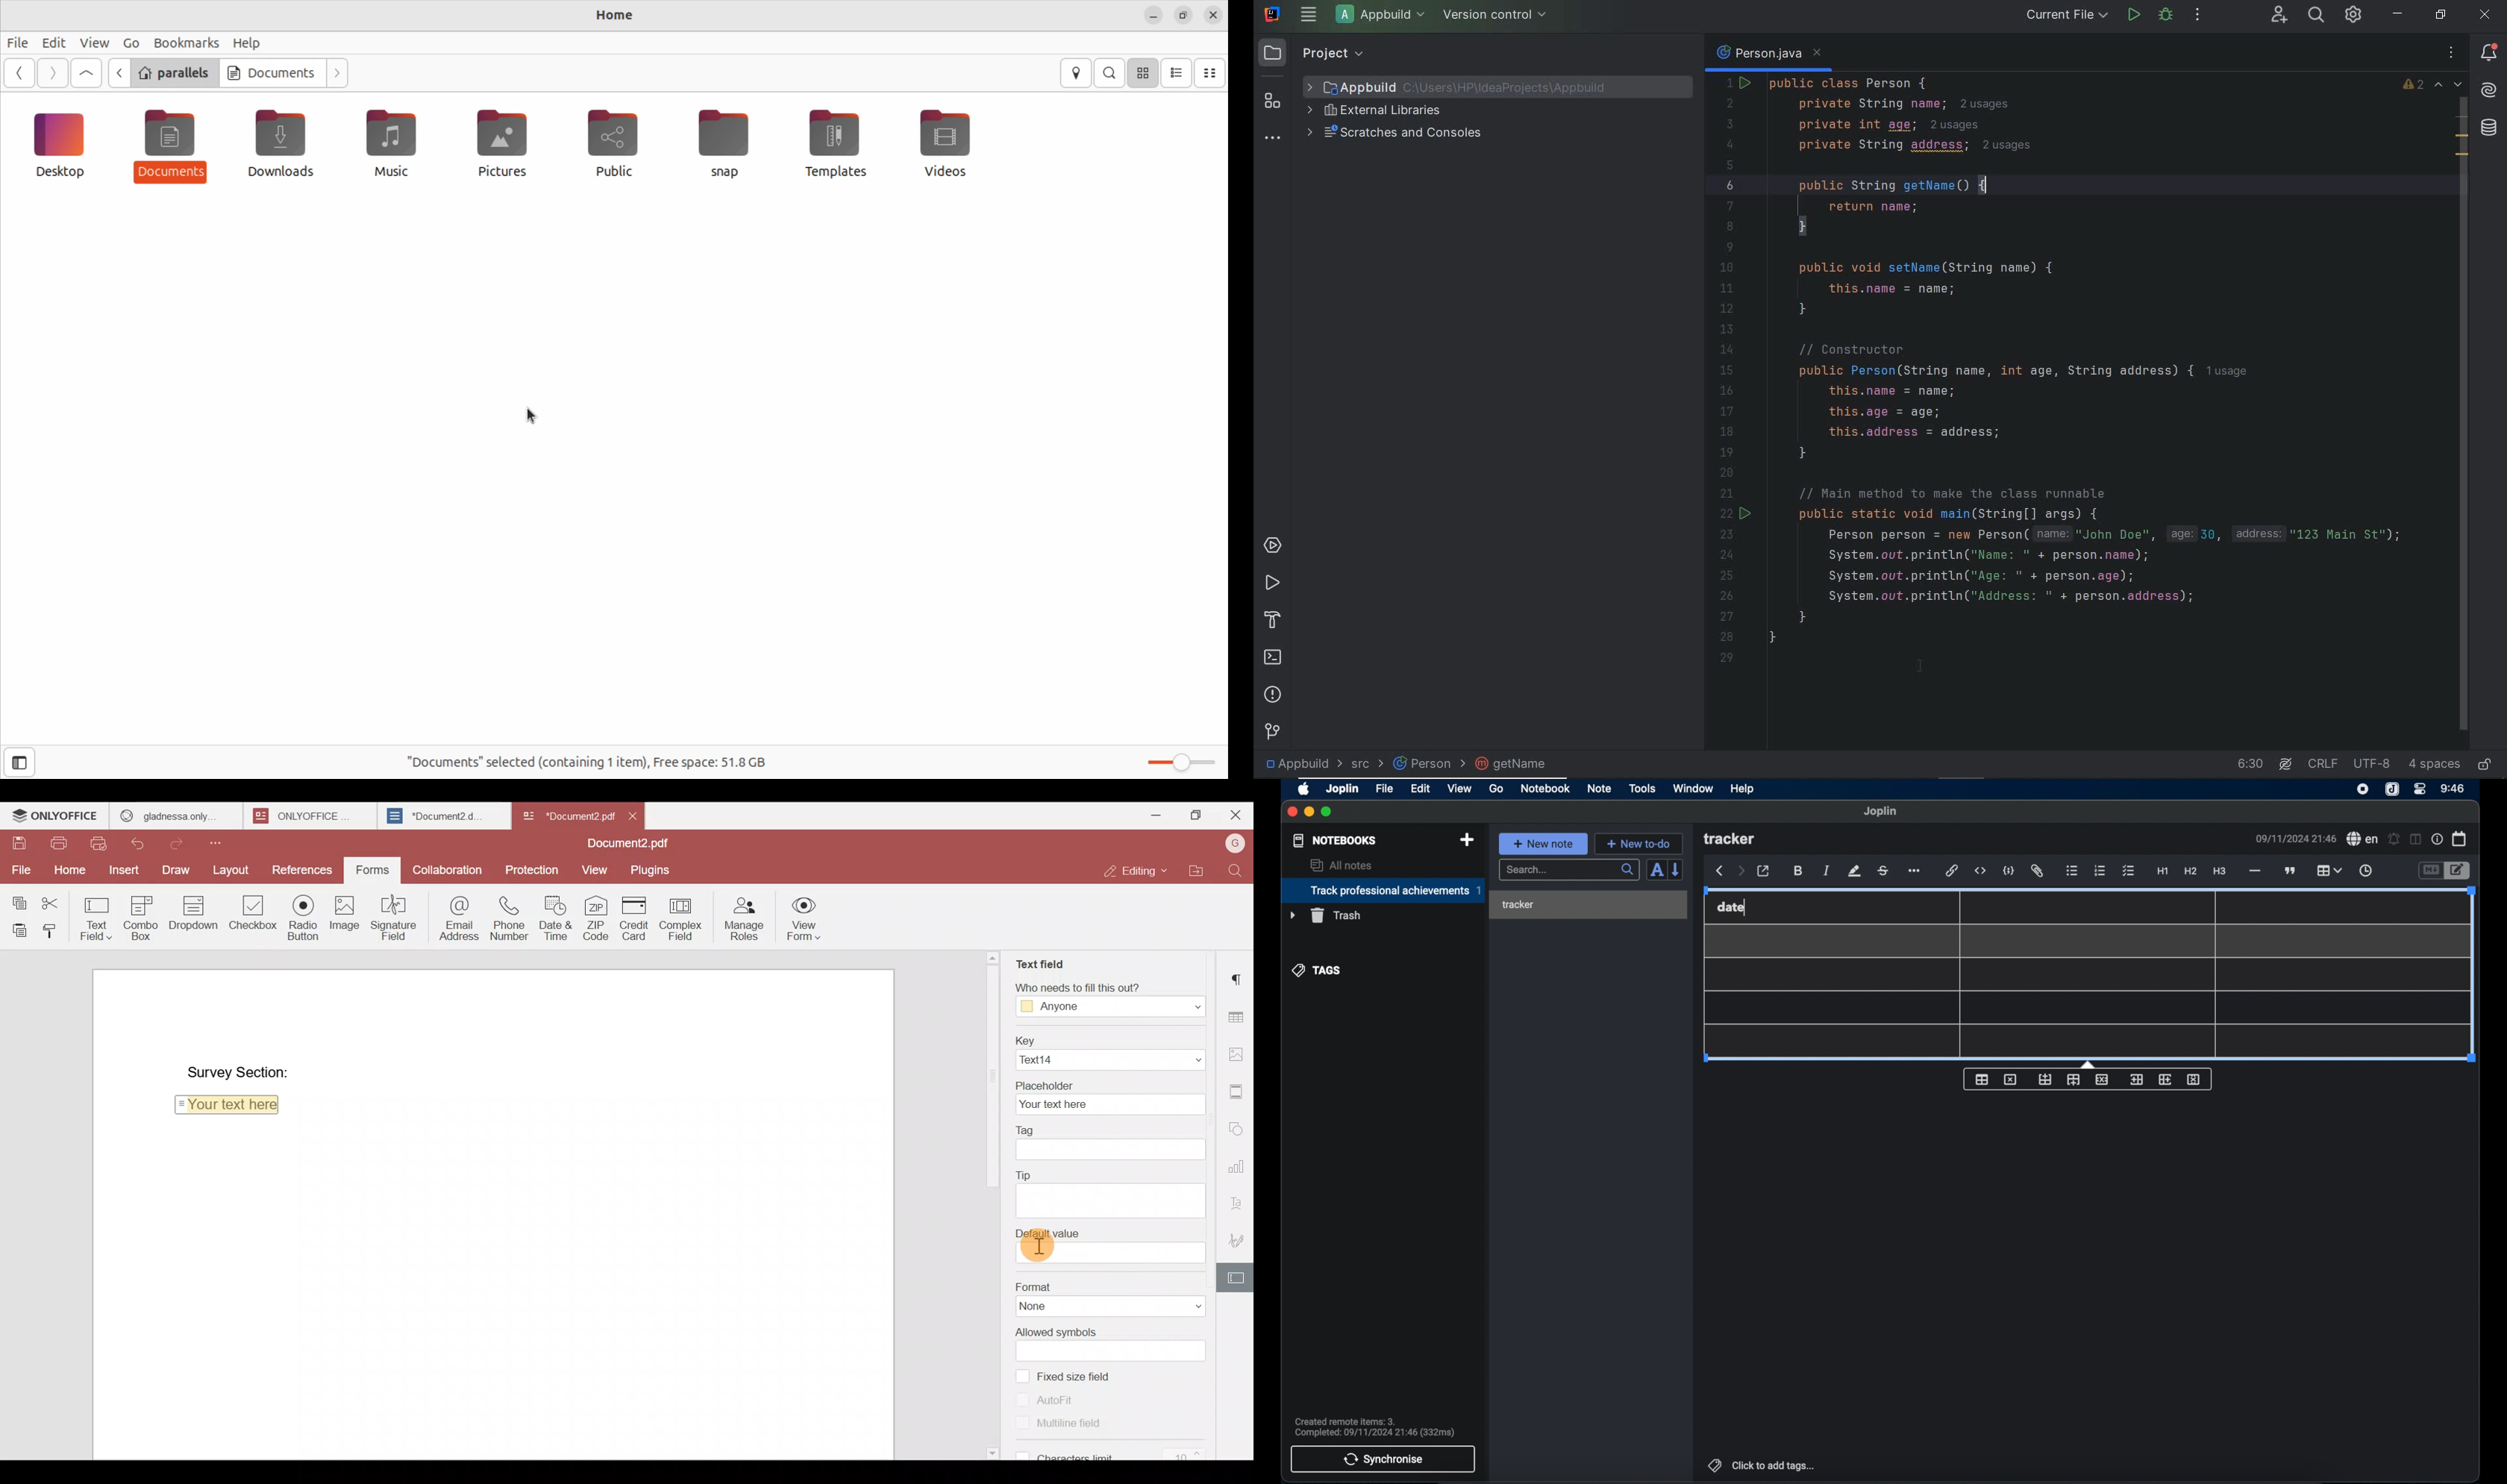  What do you see at coordinates (1307, 15) in the screenshot?
I see `main menu` at bounding box center [1307, 15].